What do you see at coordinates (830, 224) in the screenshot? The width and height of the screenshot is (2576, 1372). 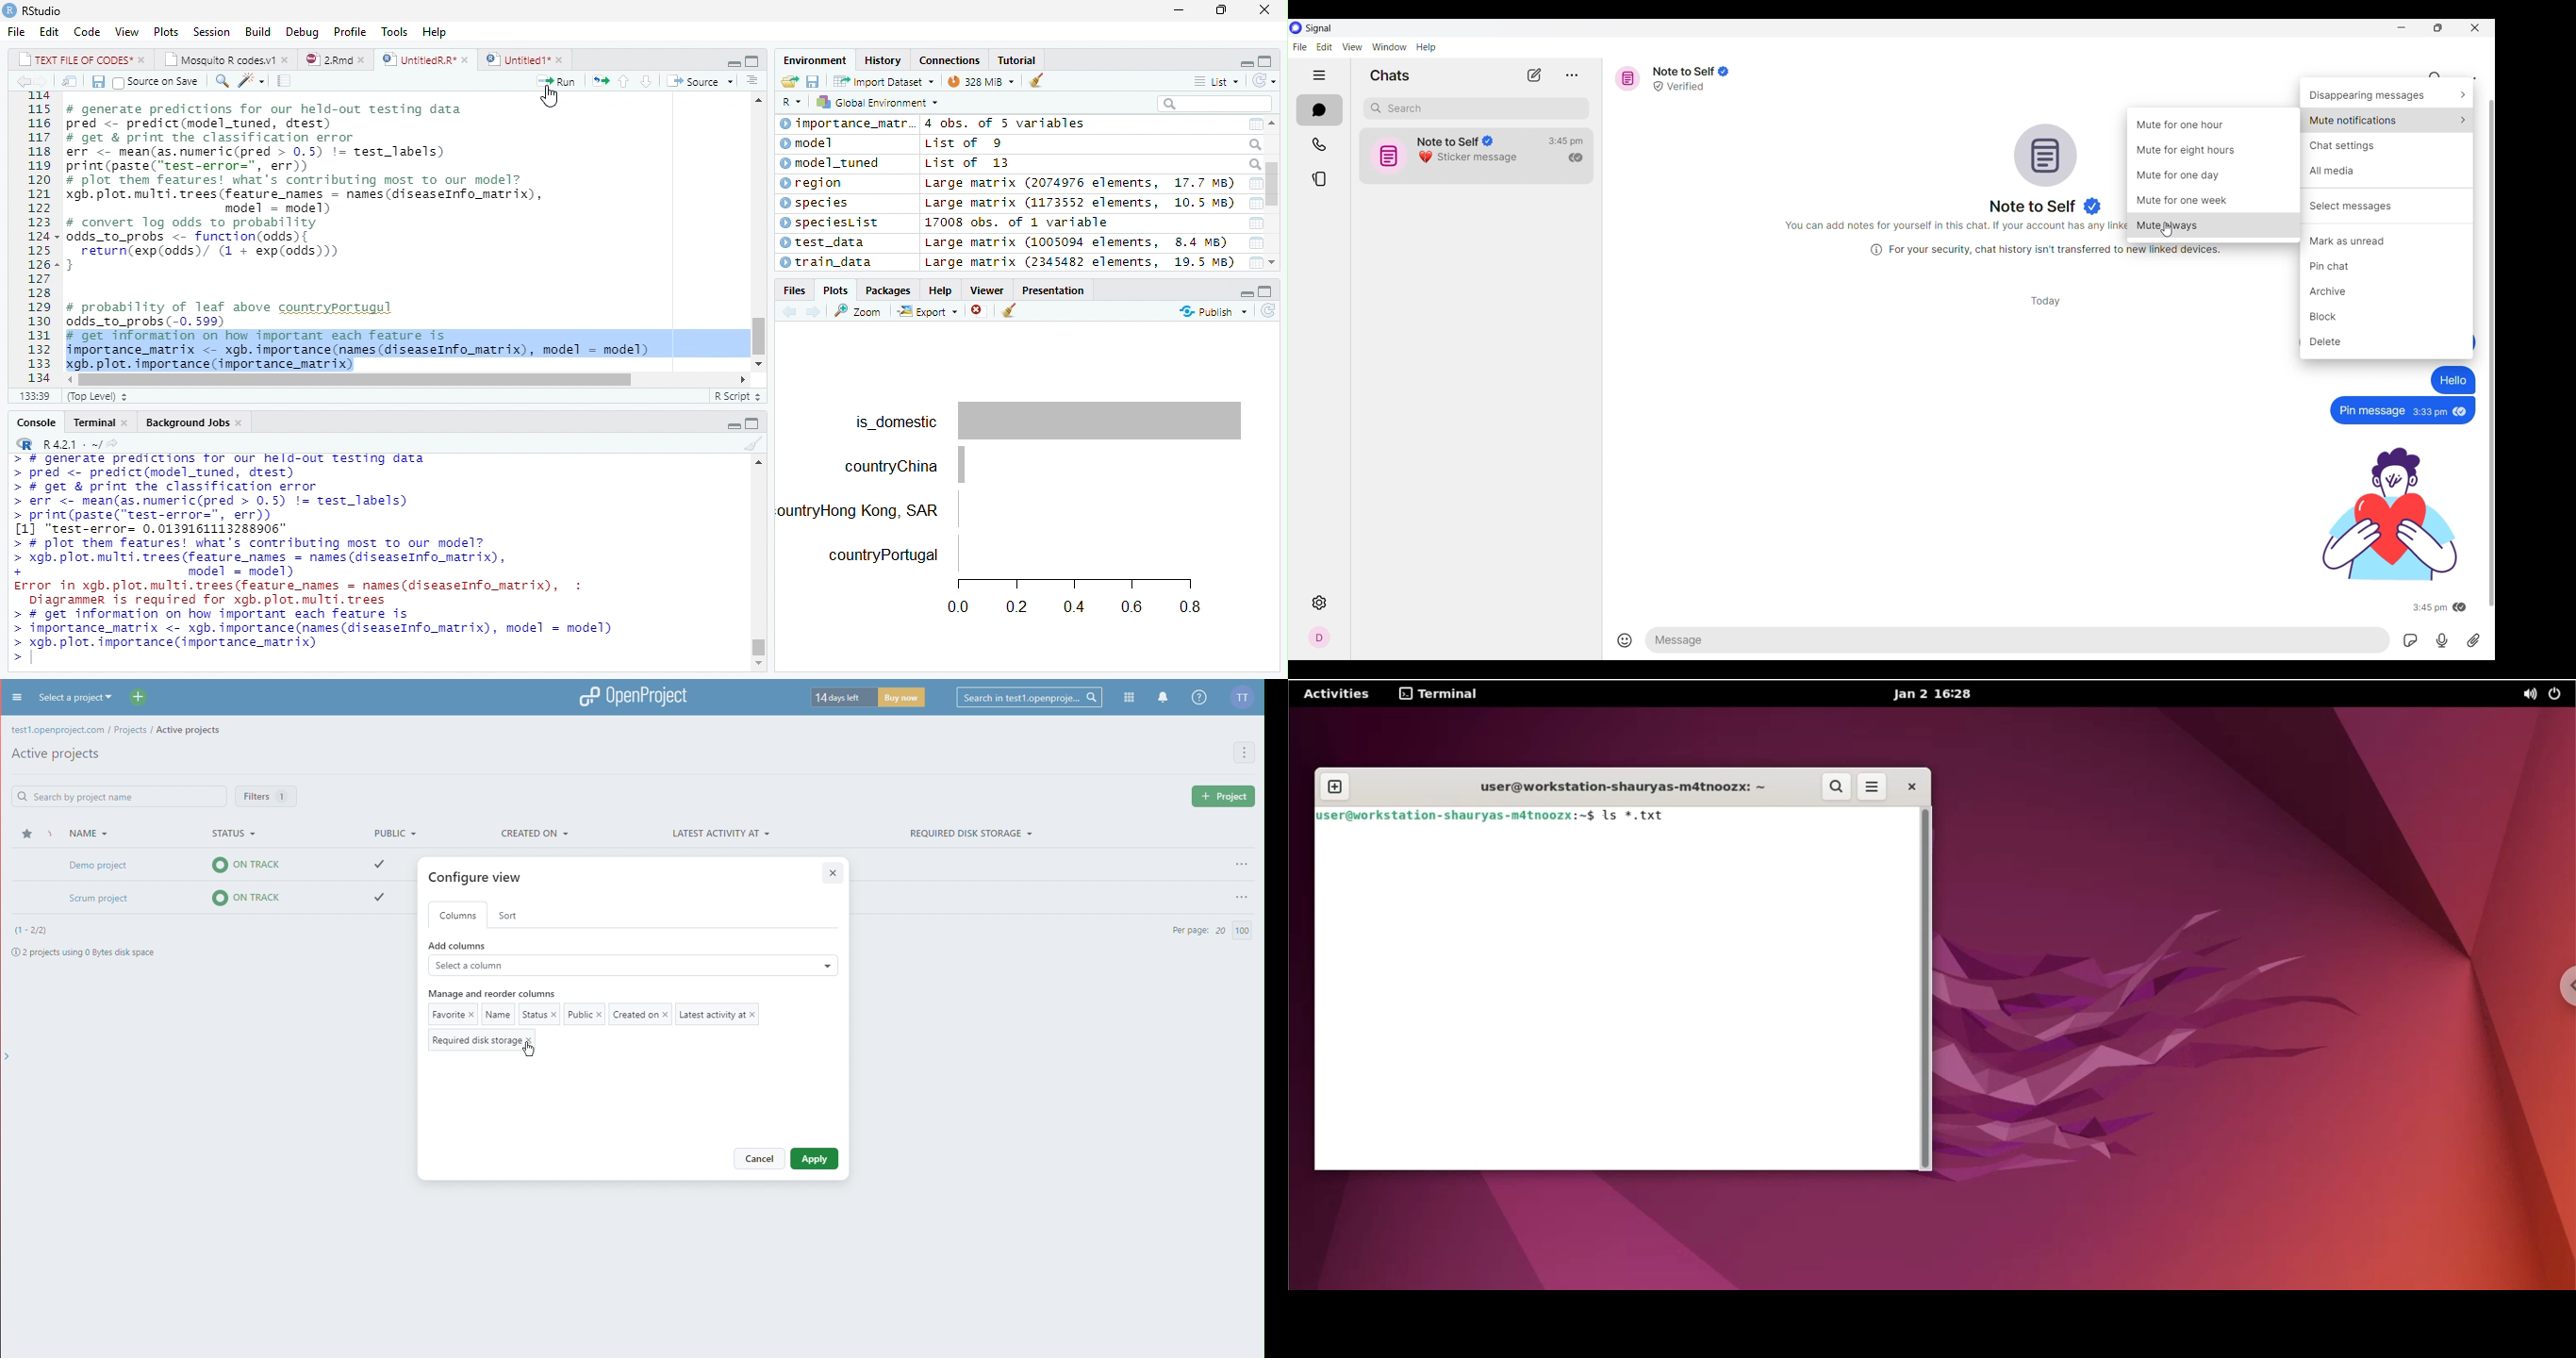 I see `speciesList` at bounding box center [830, 224].